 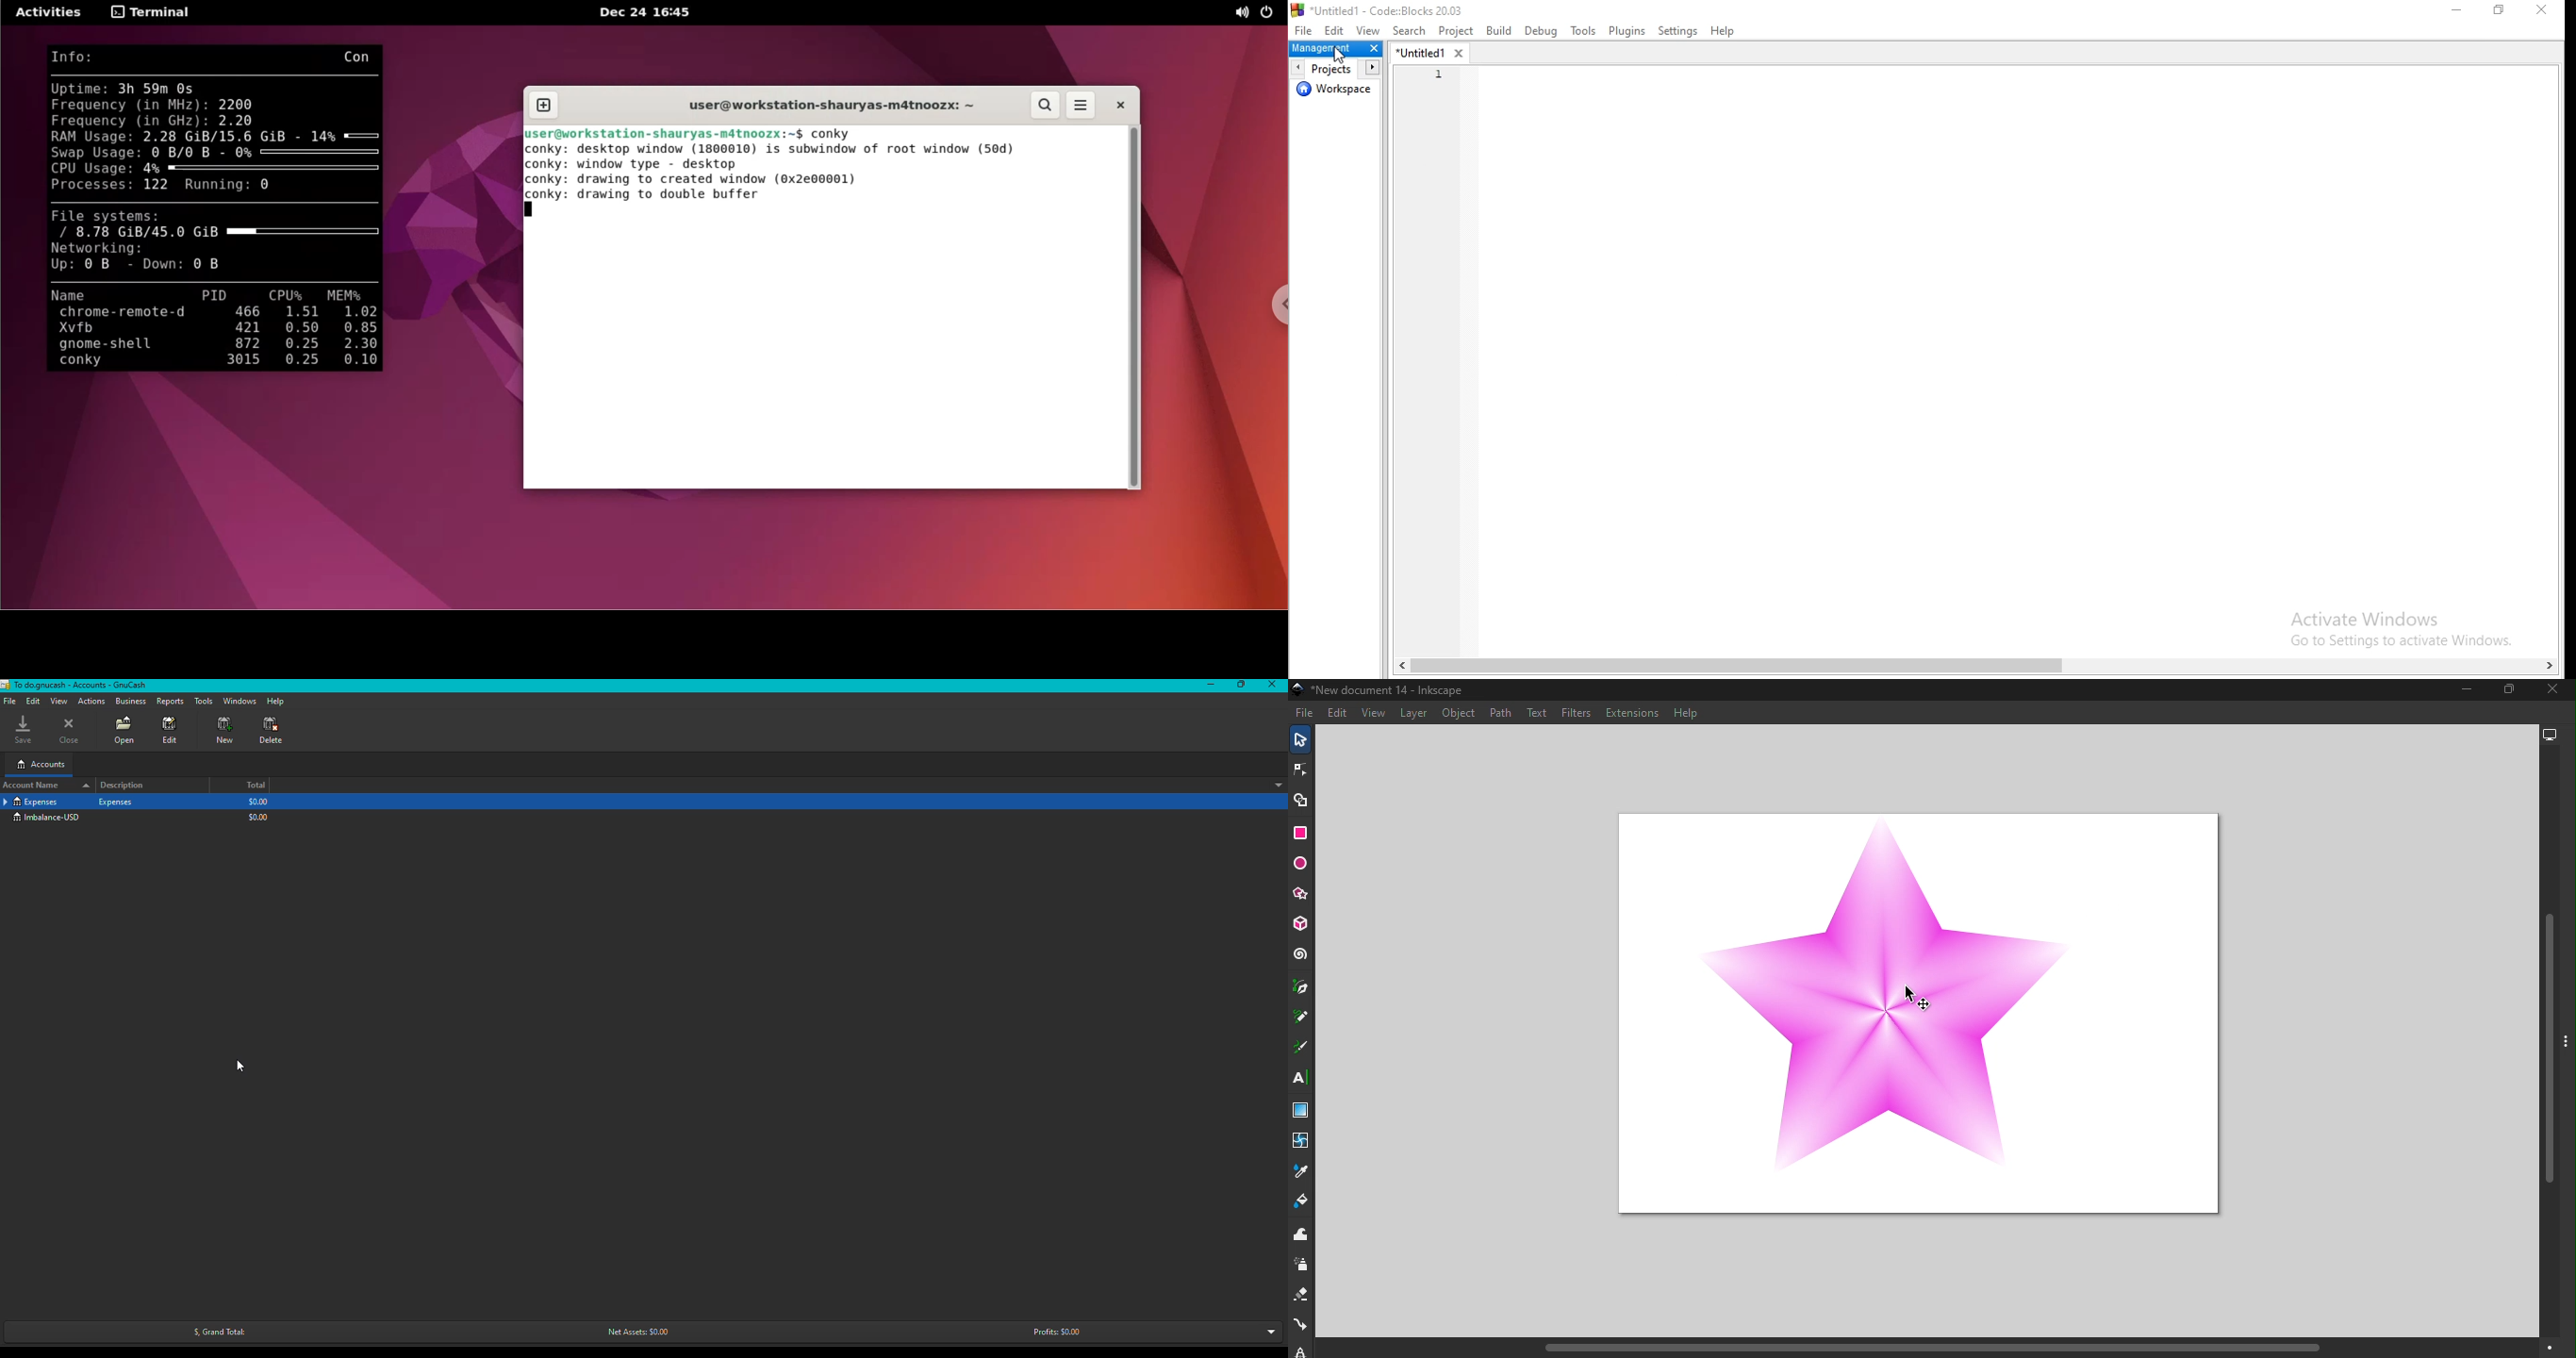 What do you see at coordinates (1300, 770) in the screenshot?
I see `Node tool` at bounding box center [1300, 770].